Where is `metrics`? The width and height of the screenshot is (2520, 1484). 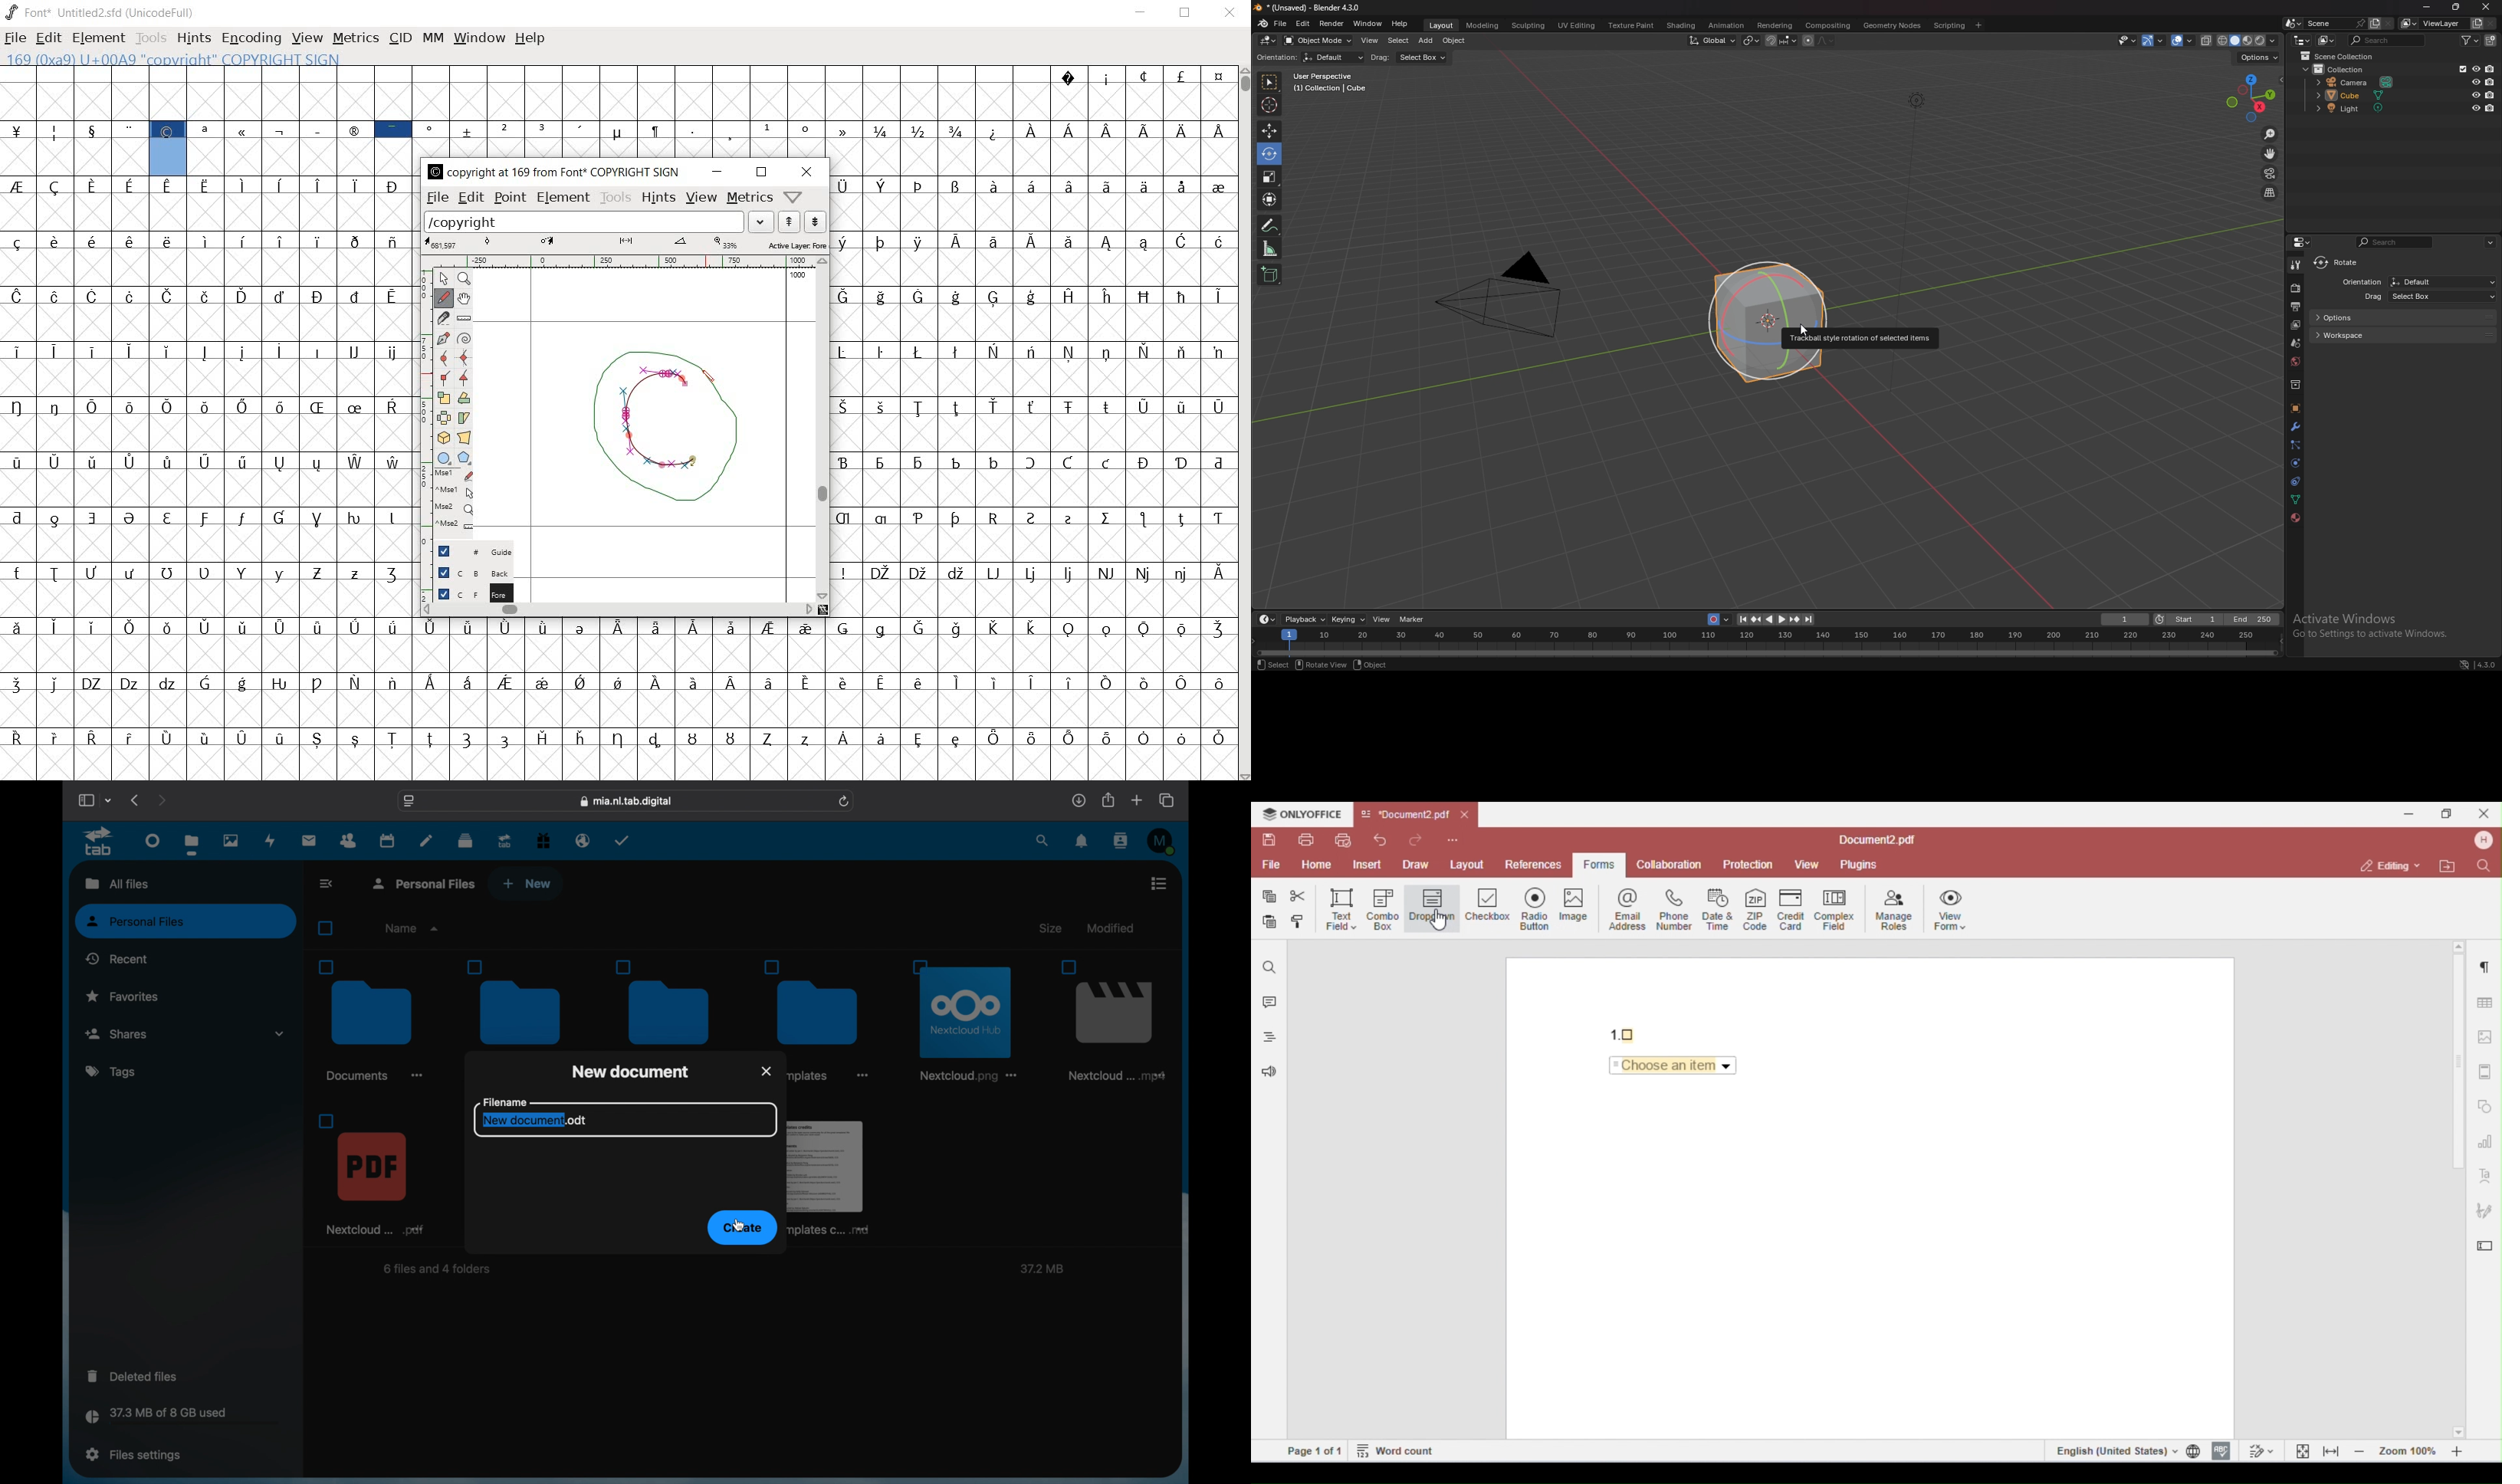 metrics is located at coordinates (355, 38).